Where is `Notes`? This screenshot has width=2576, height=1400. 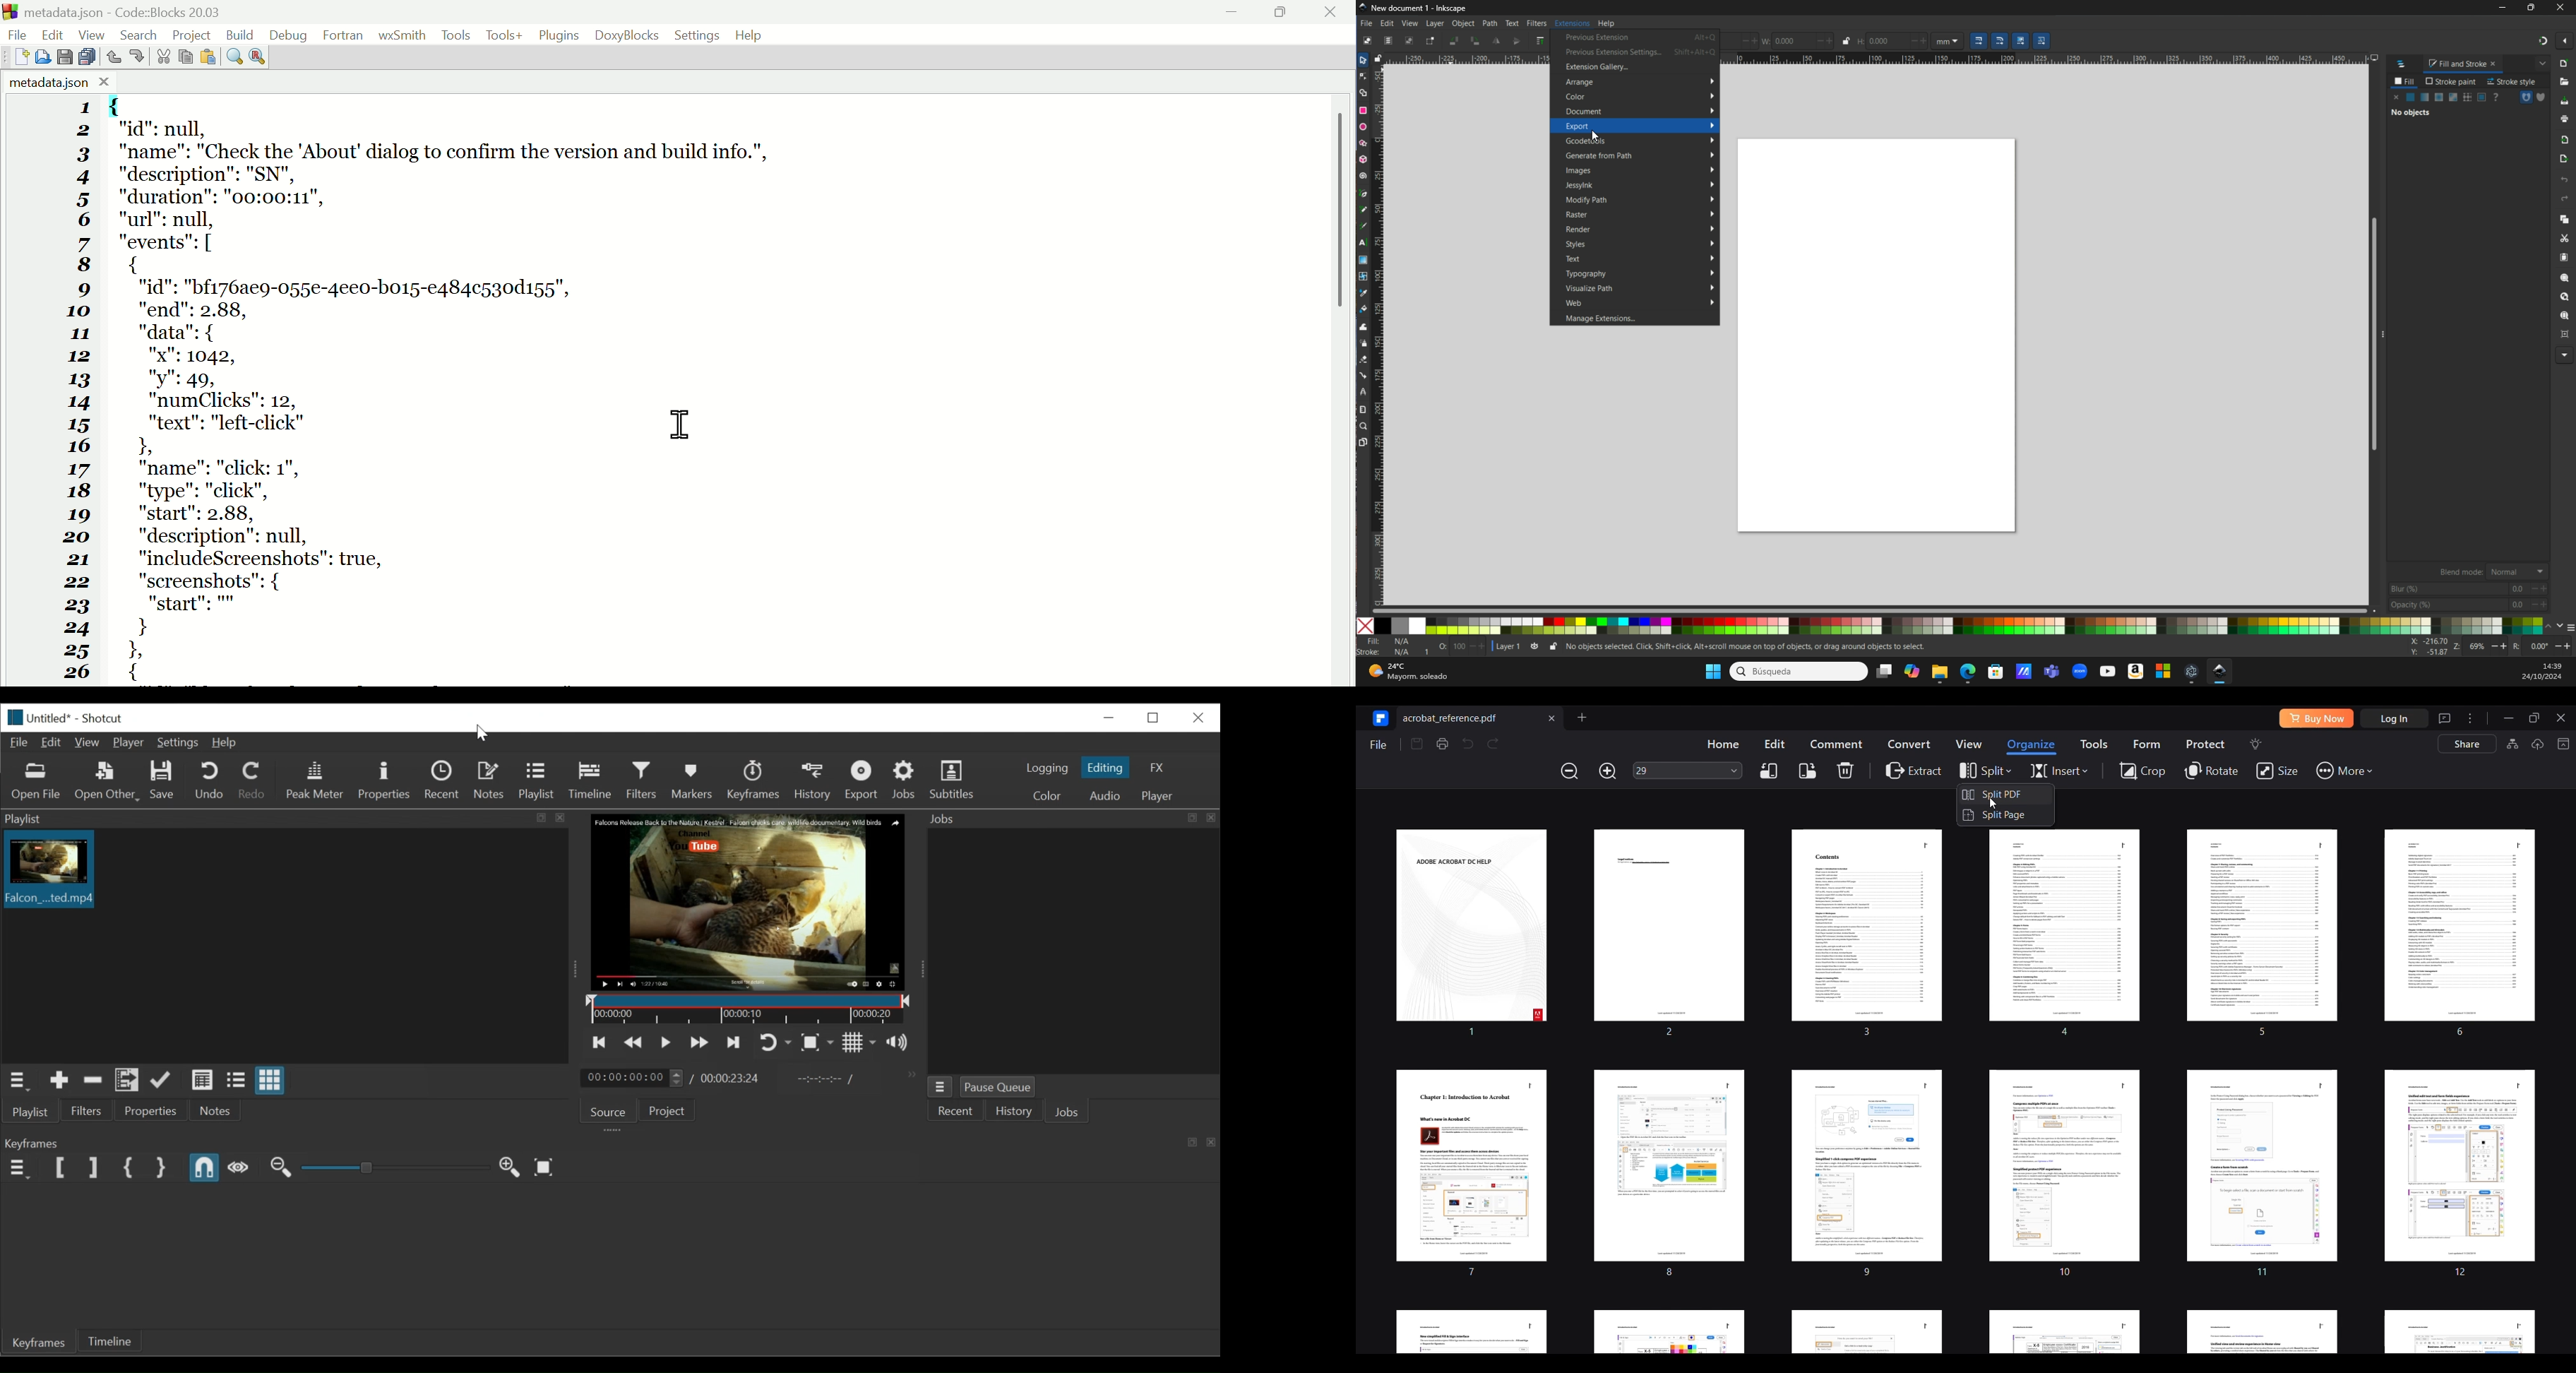
Notes is located at coordinates (489, 780).